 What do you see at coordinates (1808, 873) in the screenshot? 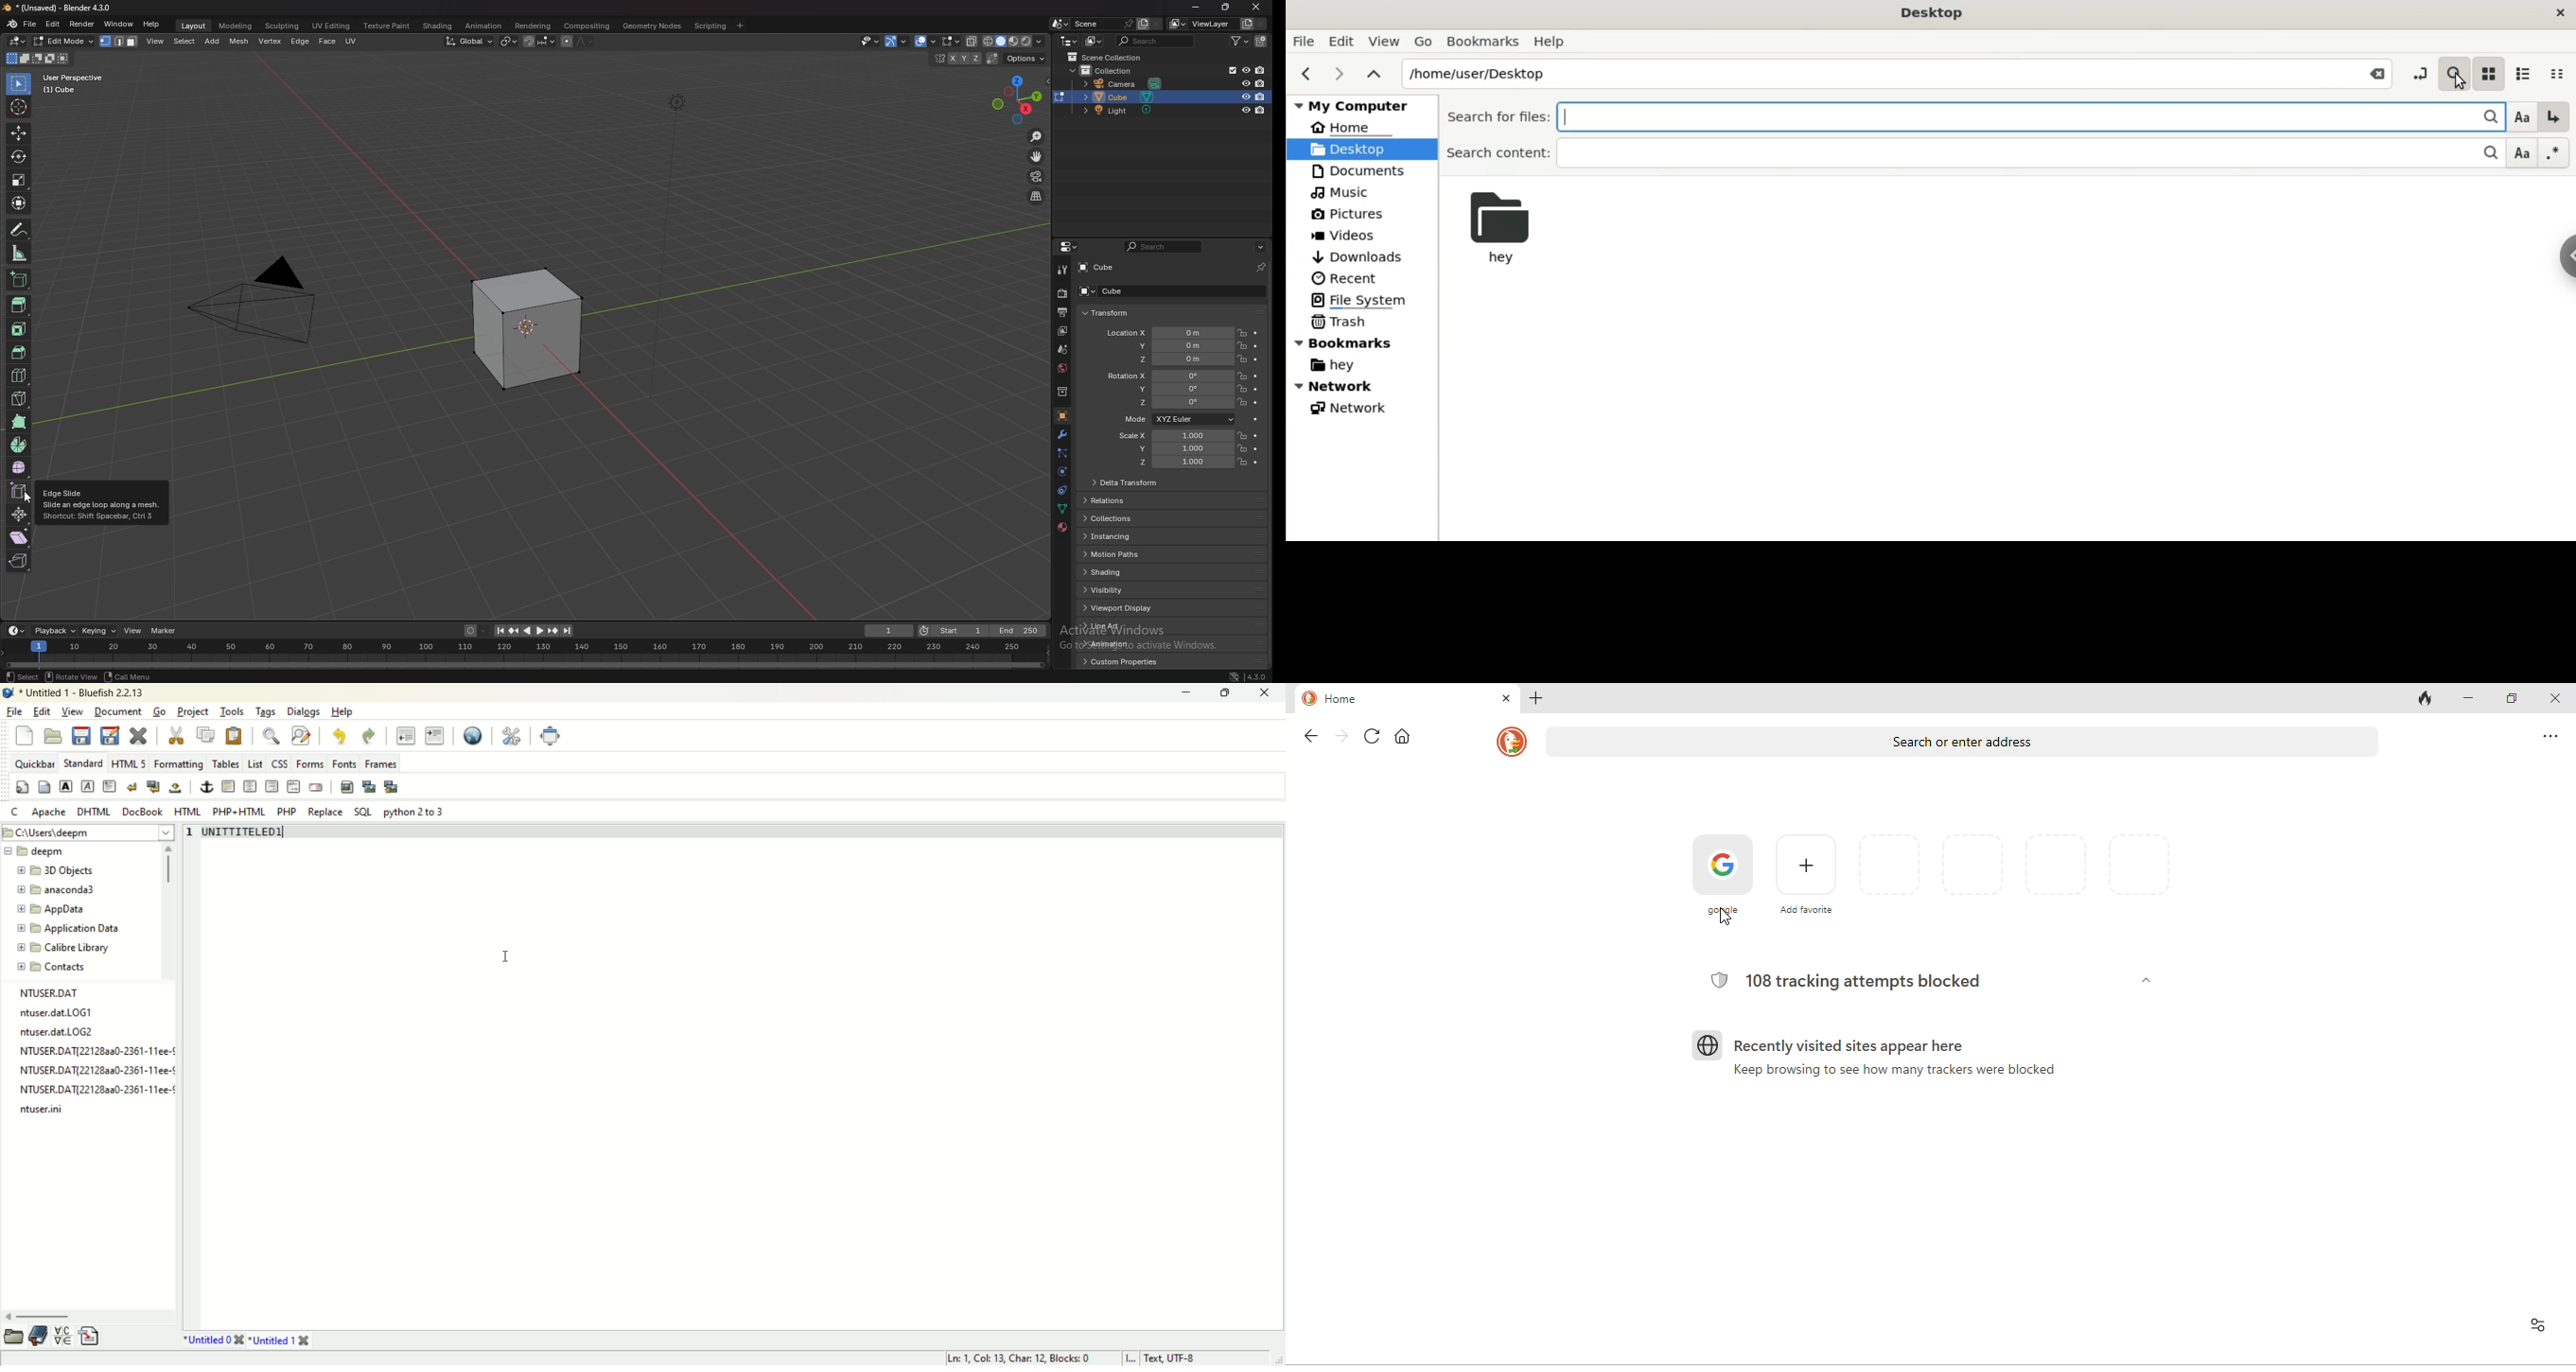
I see `add favourites` at bounding box center [1808, 873].